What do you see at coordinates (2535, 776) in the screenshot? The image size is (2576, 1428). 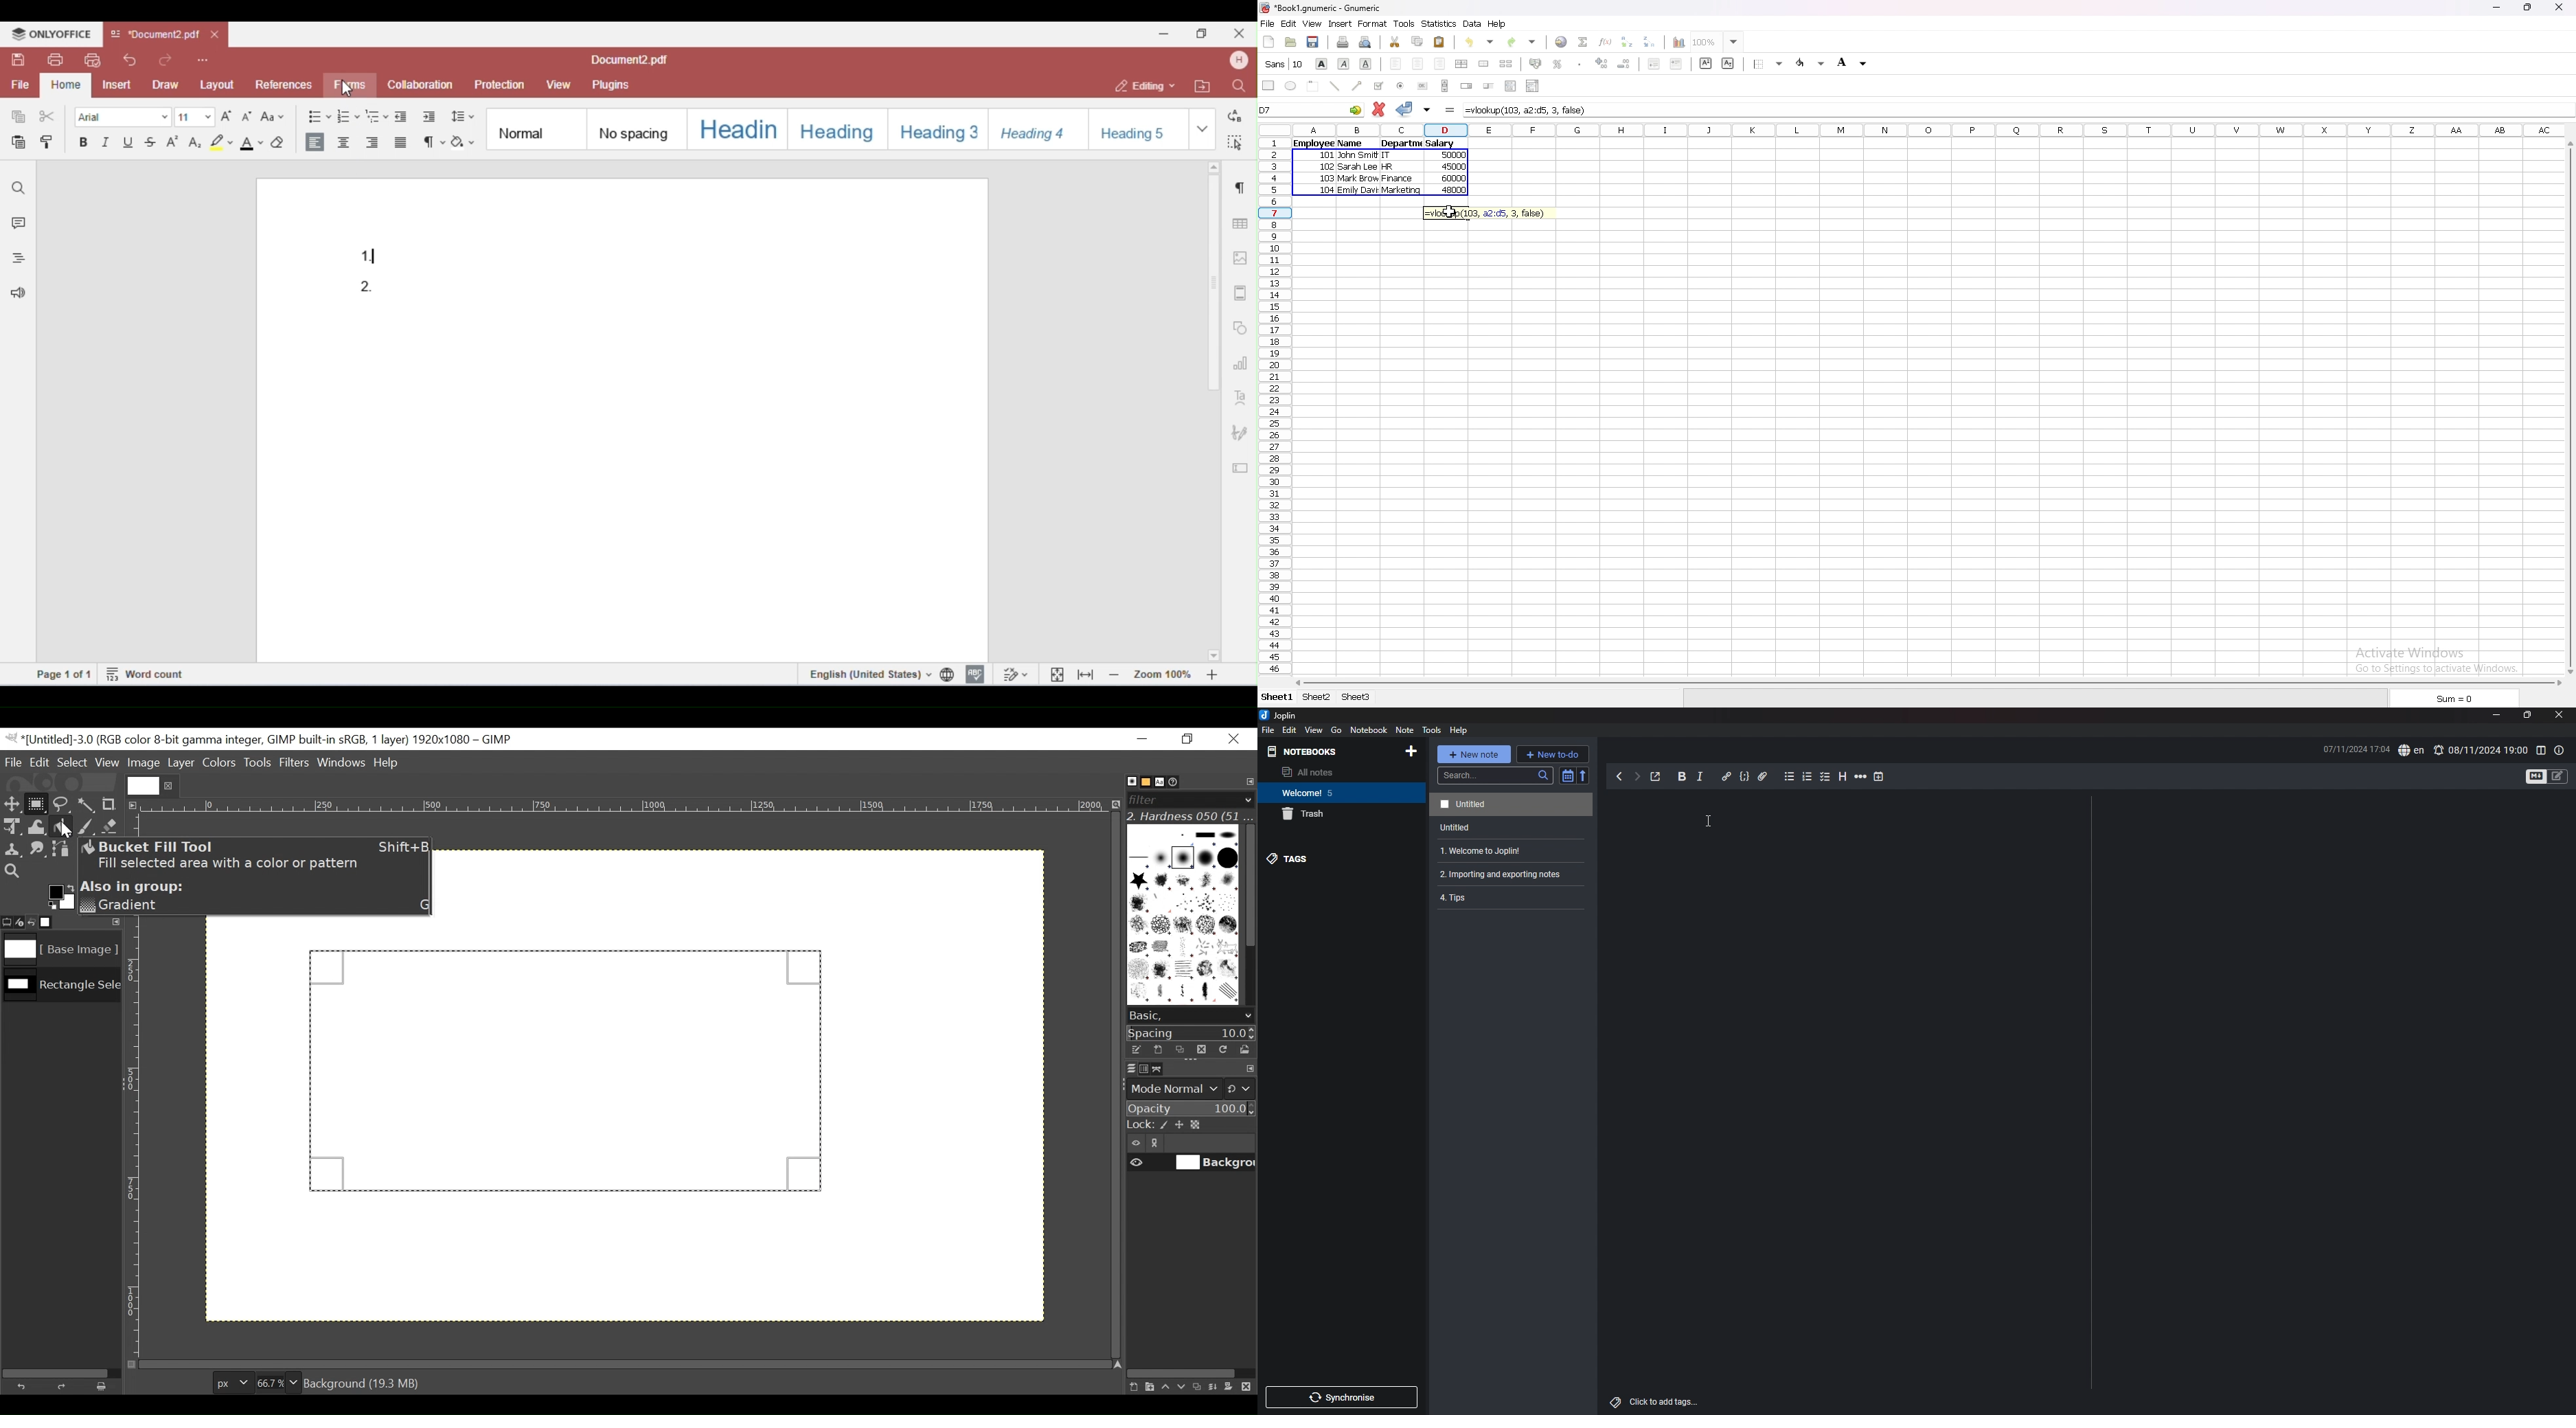 I see `toggle editor` at bounding box center [2535, 776].